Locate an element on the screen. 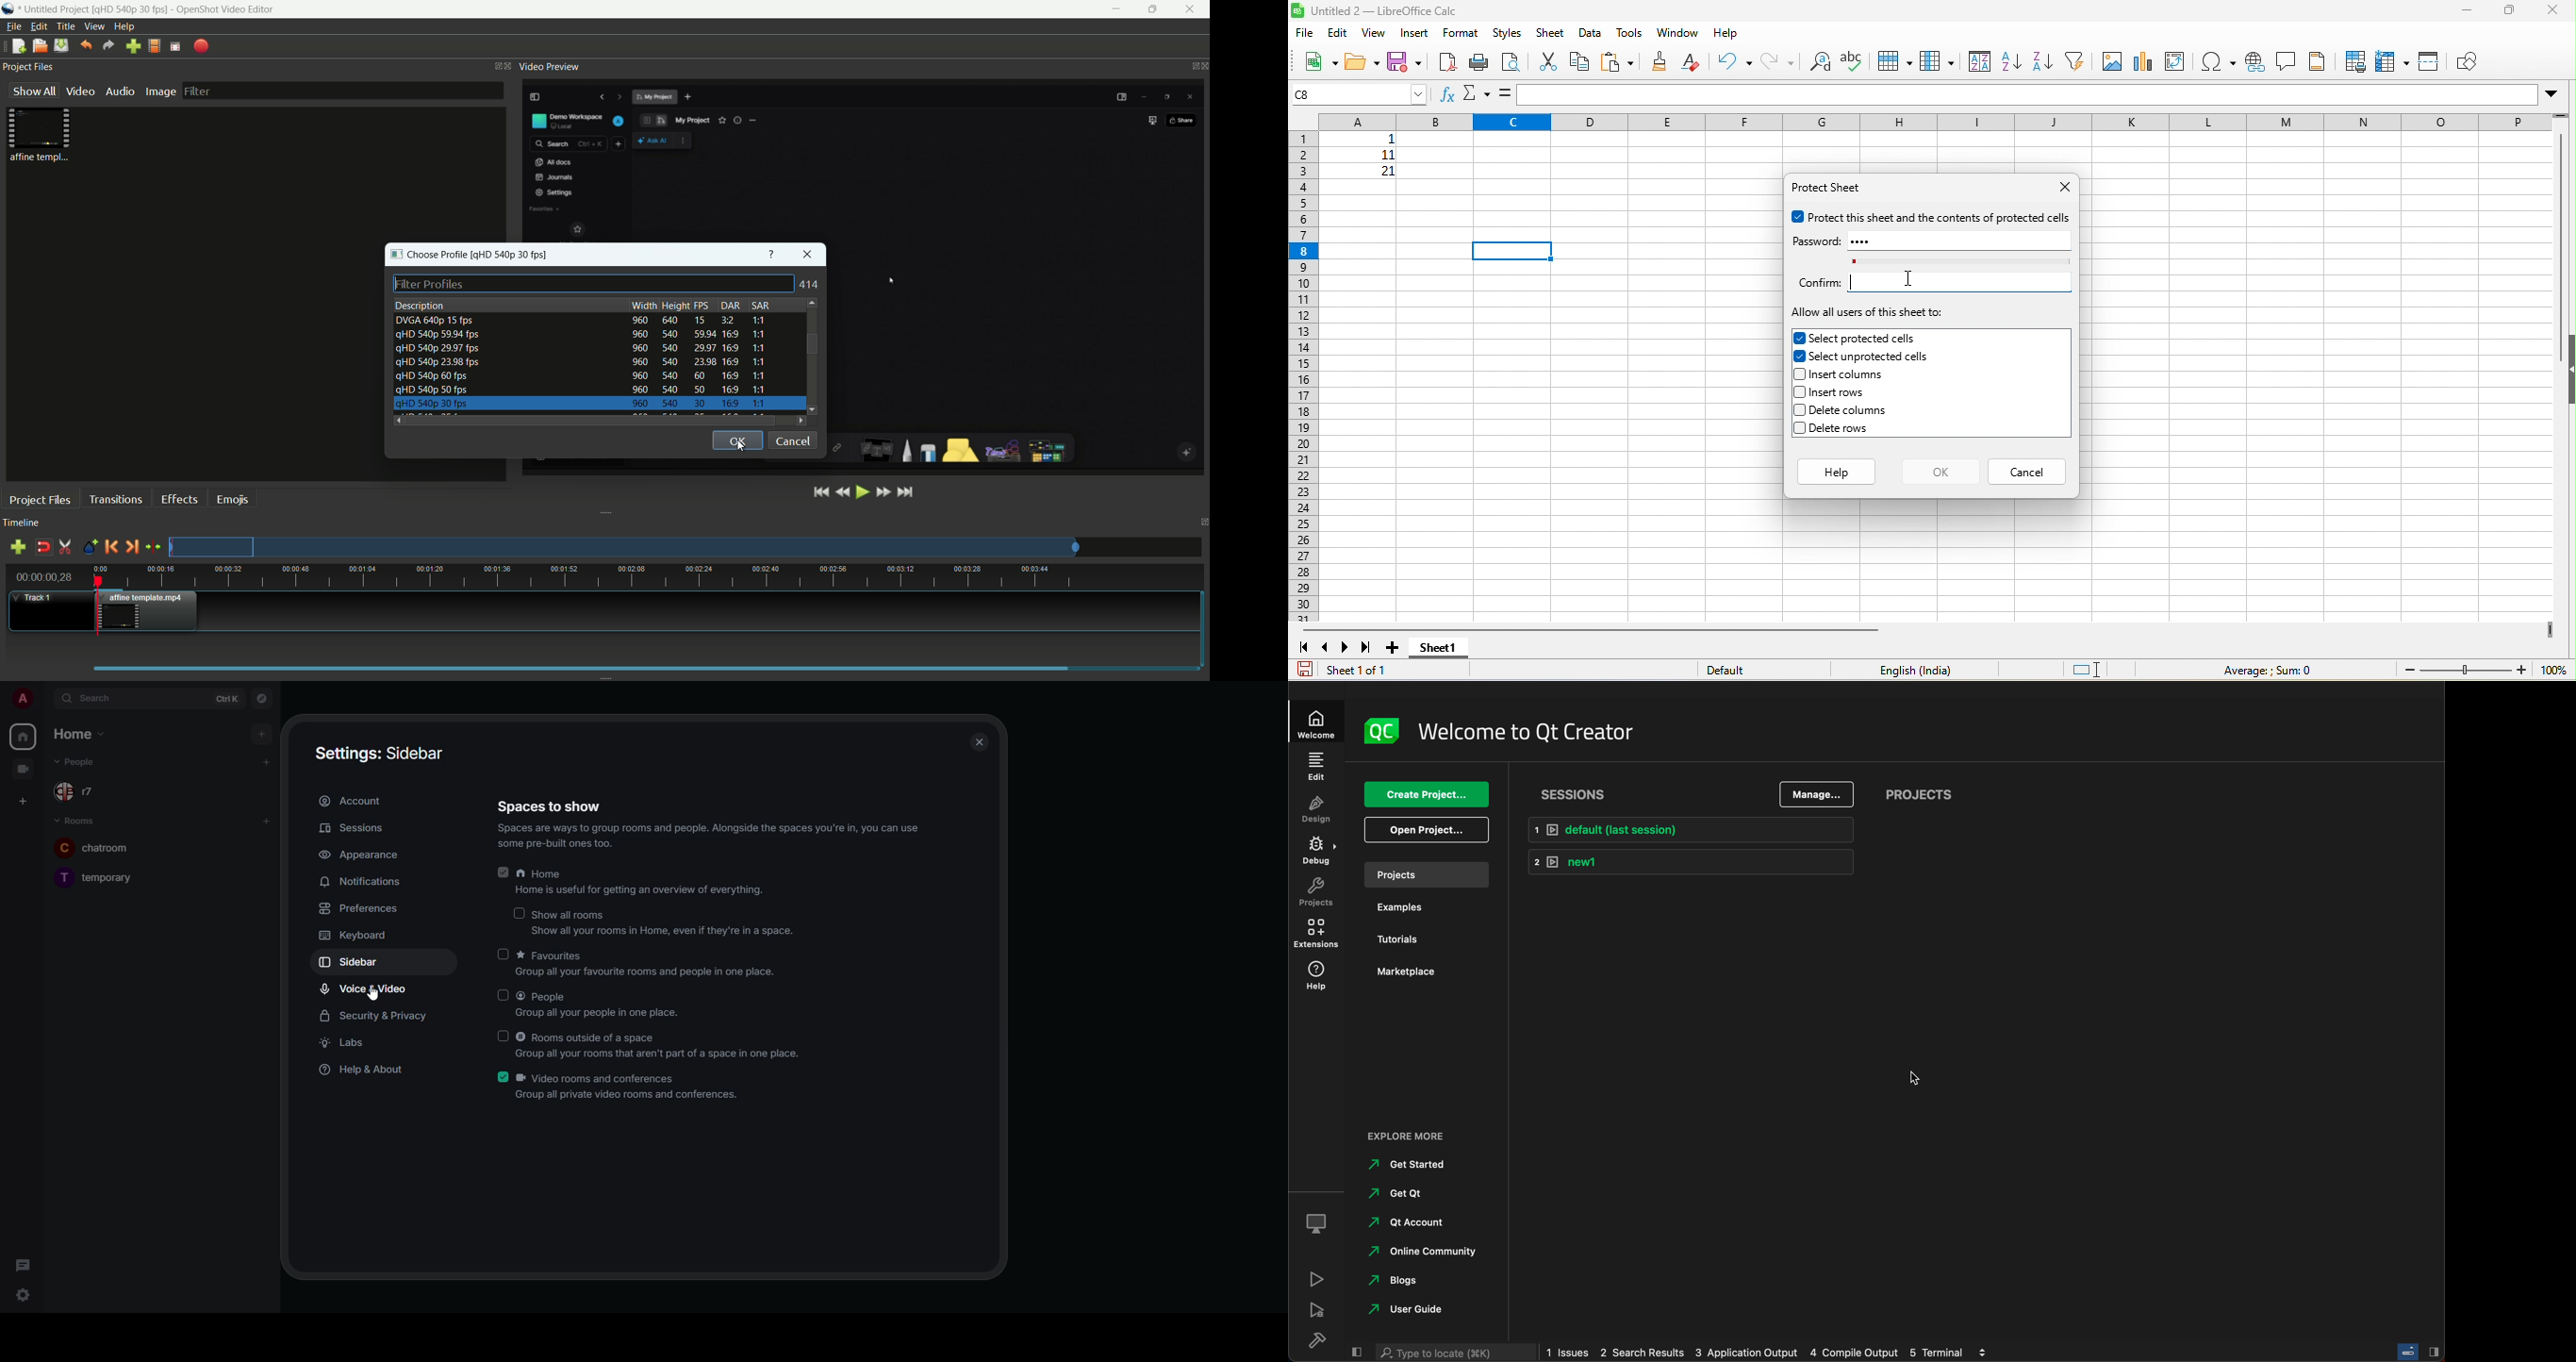  standard selection is located at coordinates (2087, 671).